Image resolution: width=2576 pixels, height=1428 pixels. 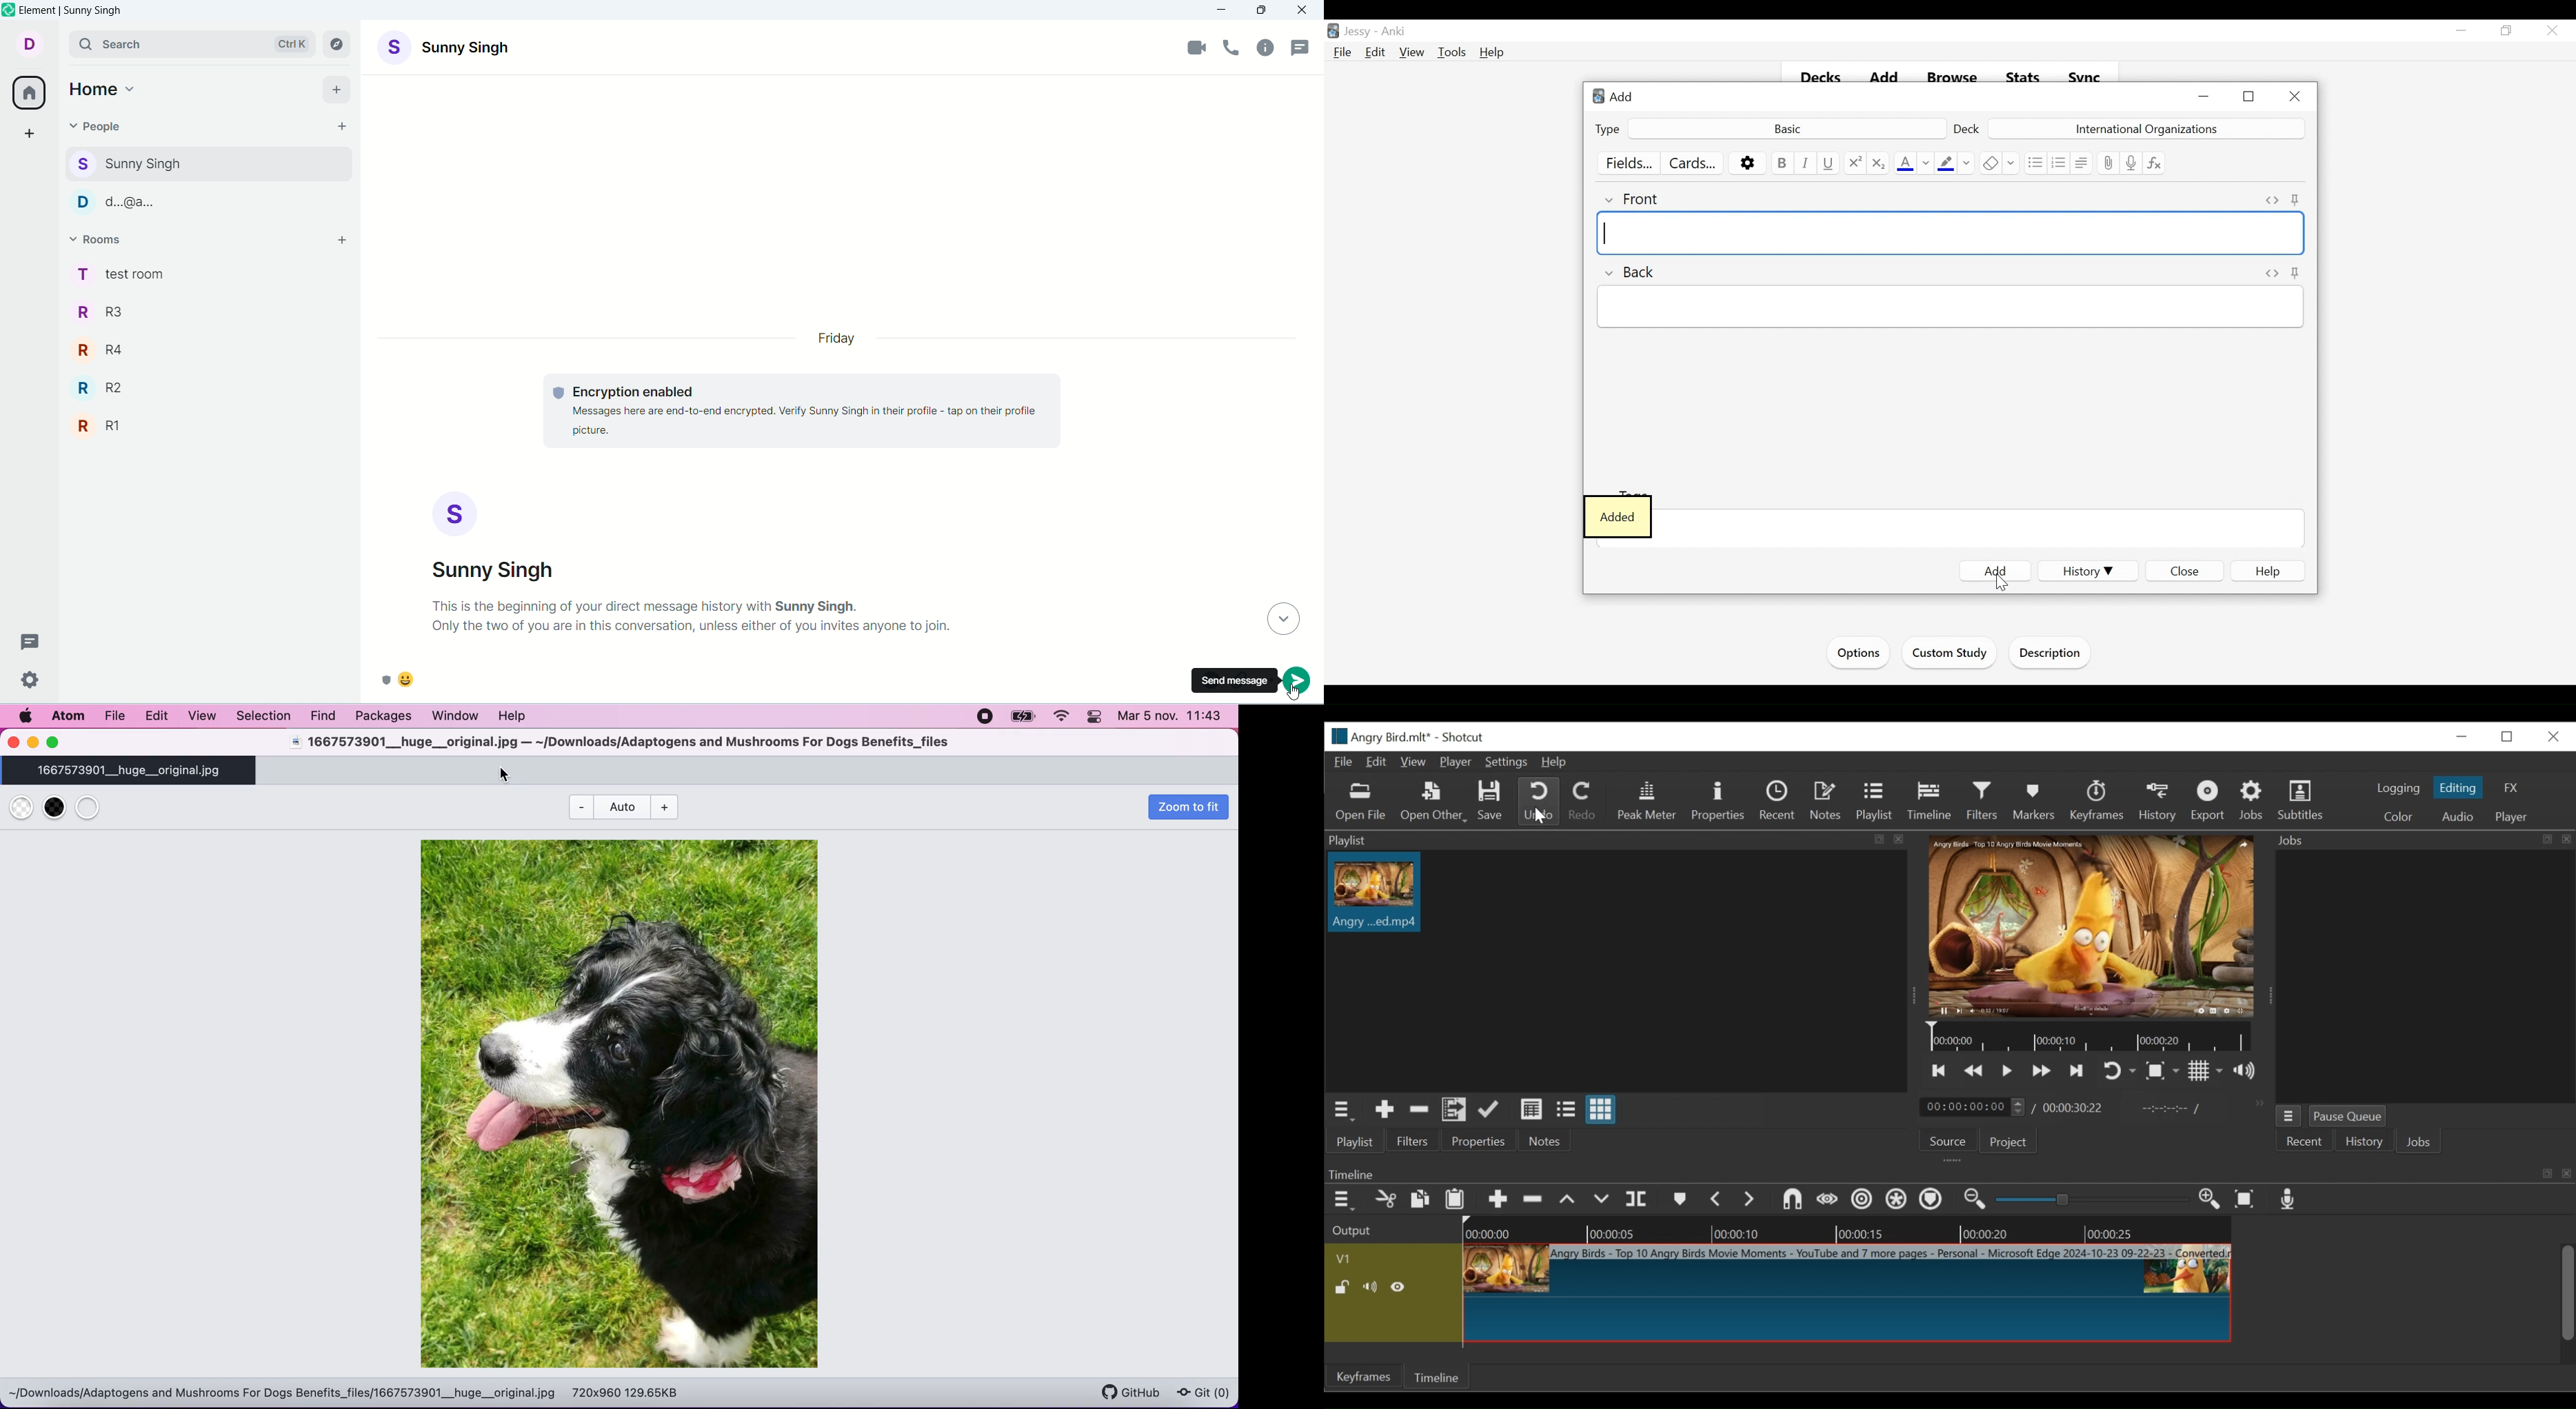 What do you see at coordinates (1877, 802) in the screenshot?
I see `Playlist` at bounding box center [1877, 802].